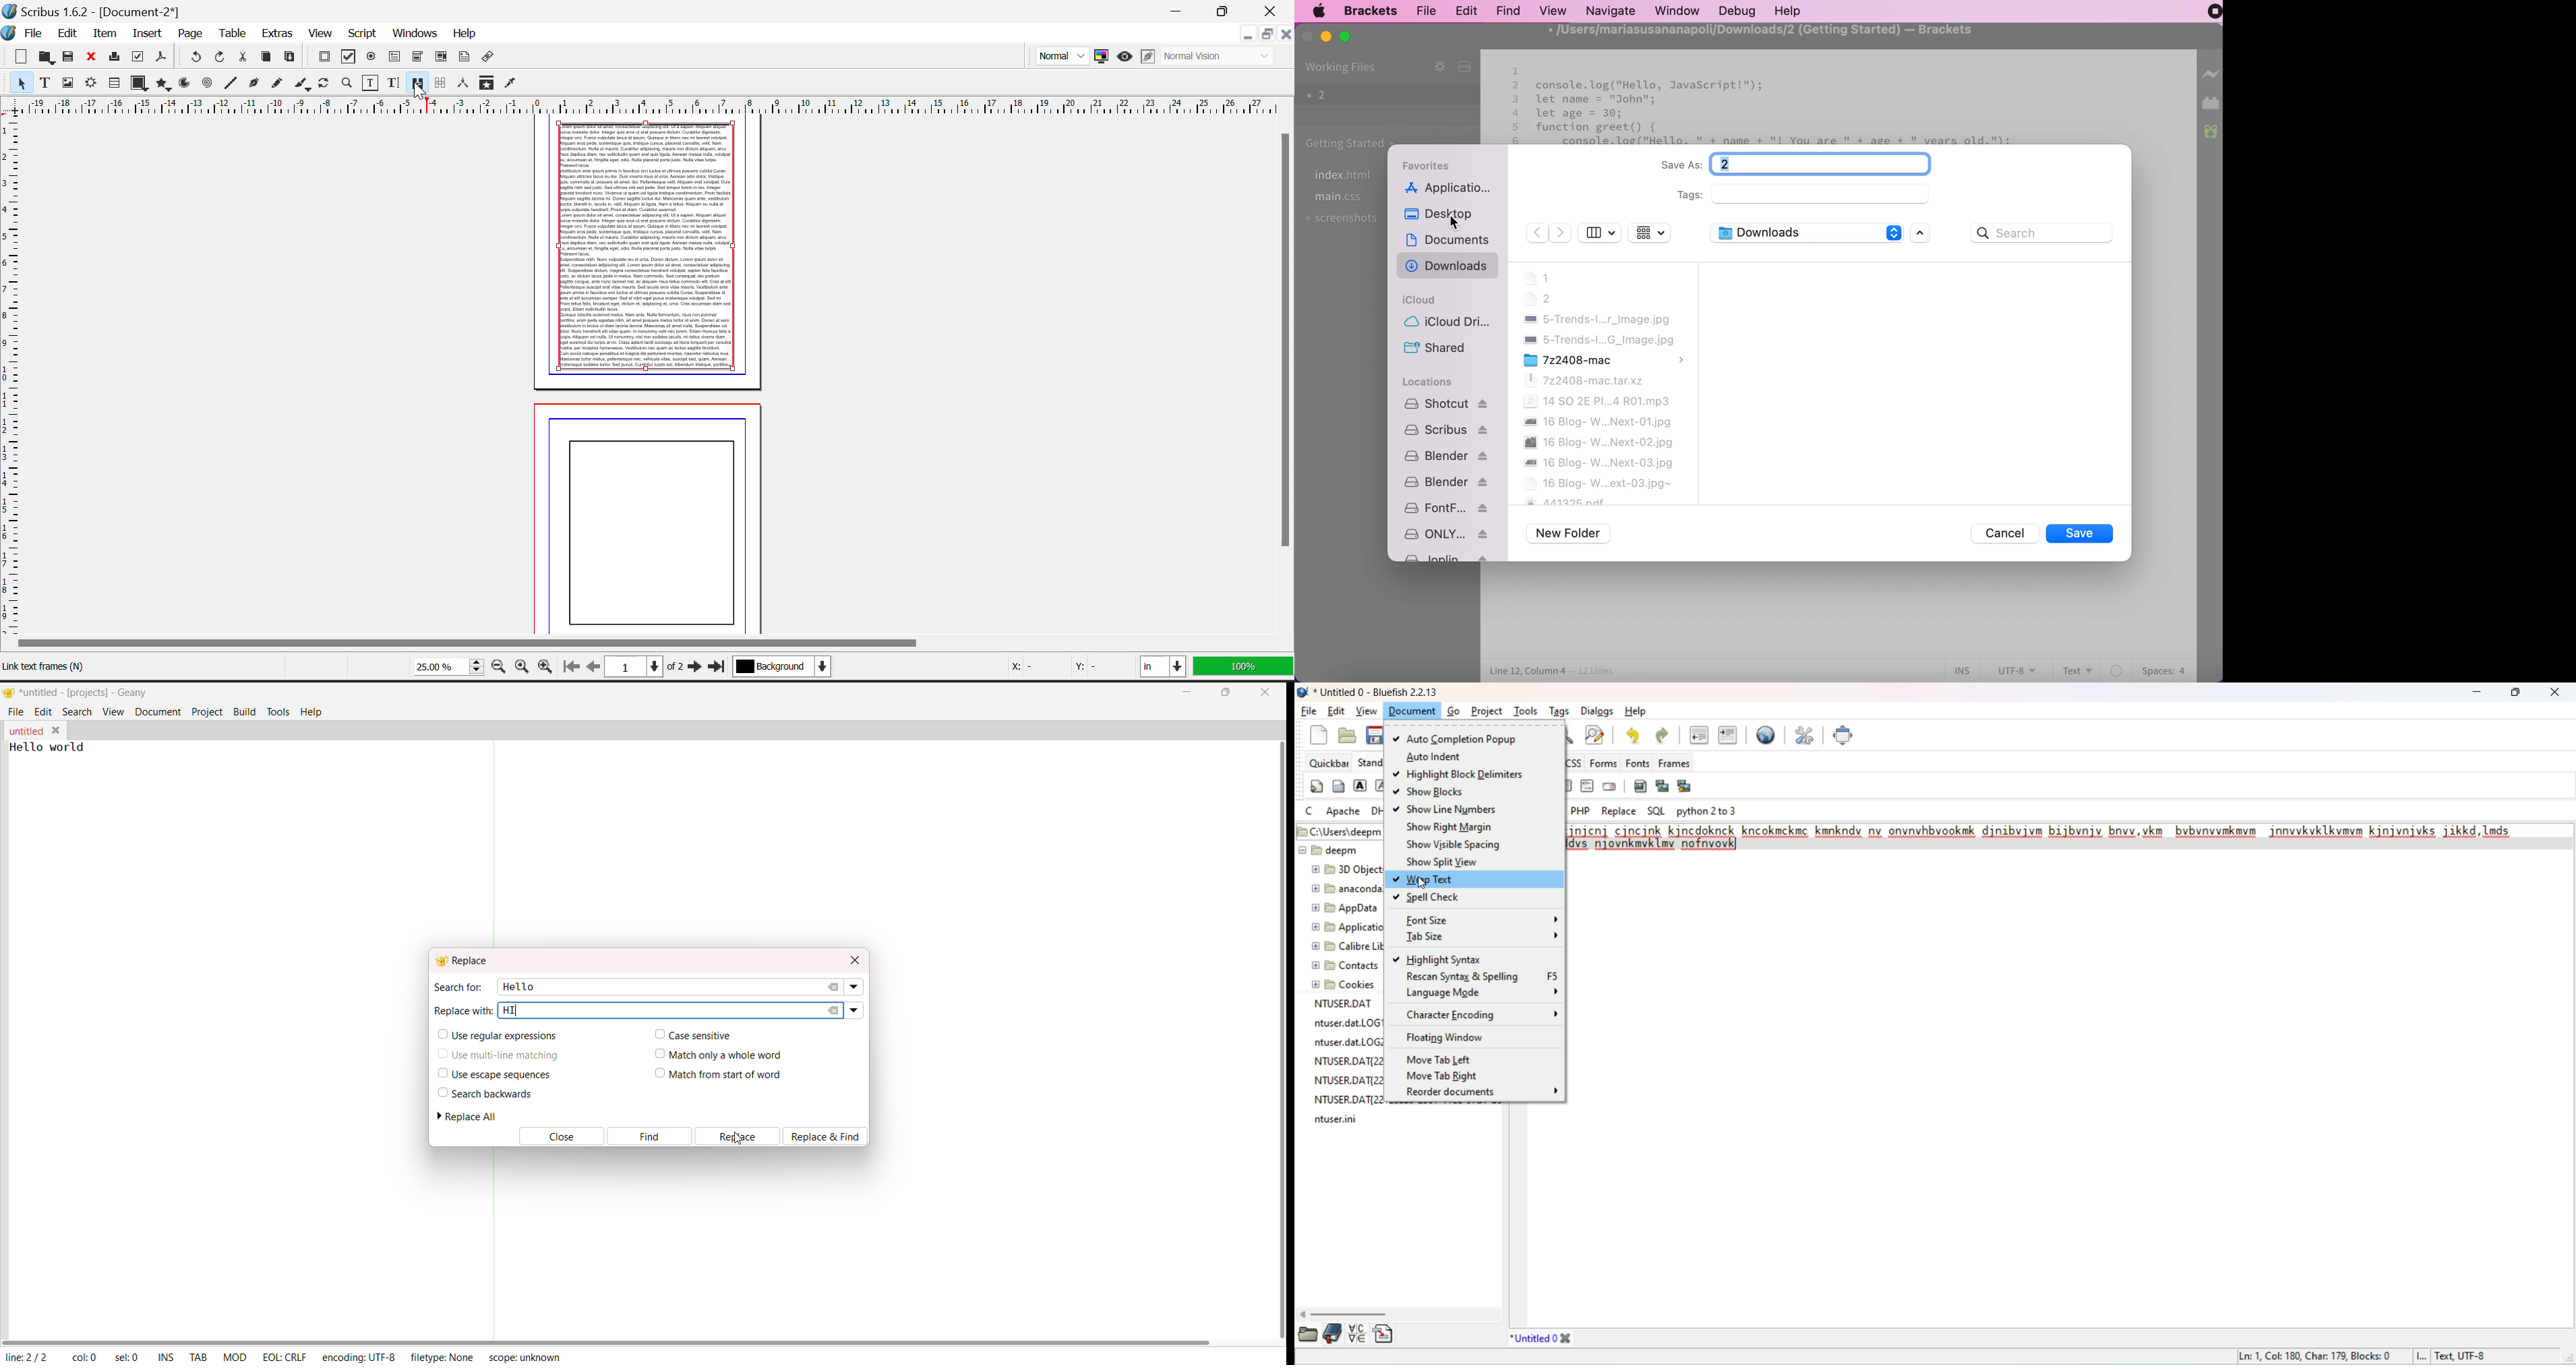 The image size is (2576, 1372). I want to click on Render Frames, so click(92, 84).